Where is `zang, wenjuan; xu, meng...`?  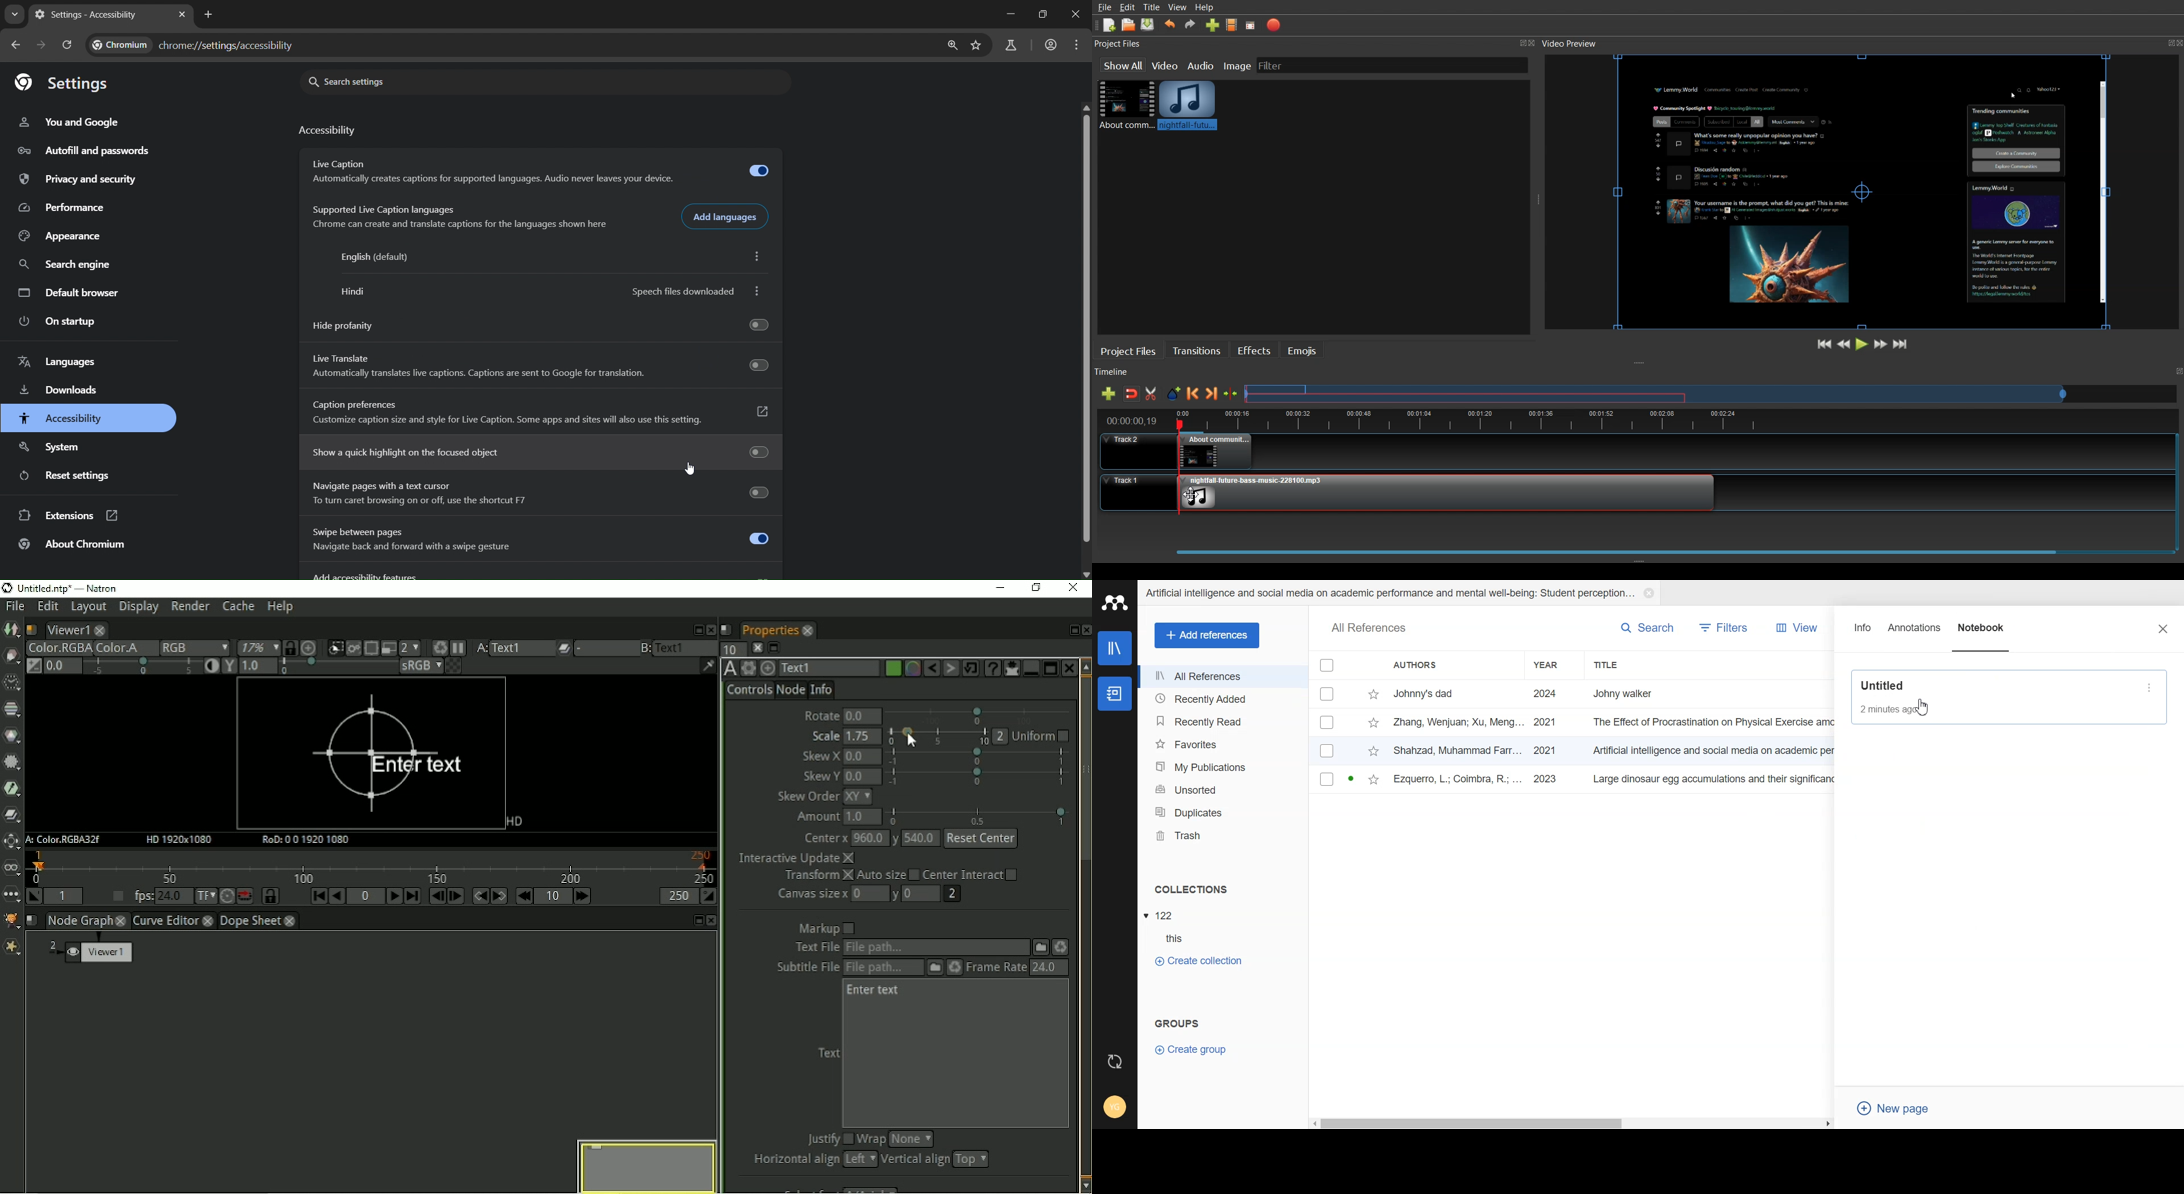
zang, wenjuan; xu, meng... is located at coordinates (1459, 722).